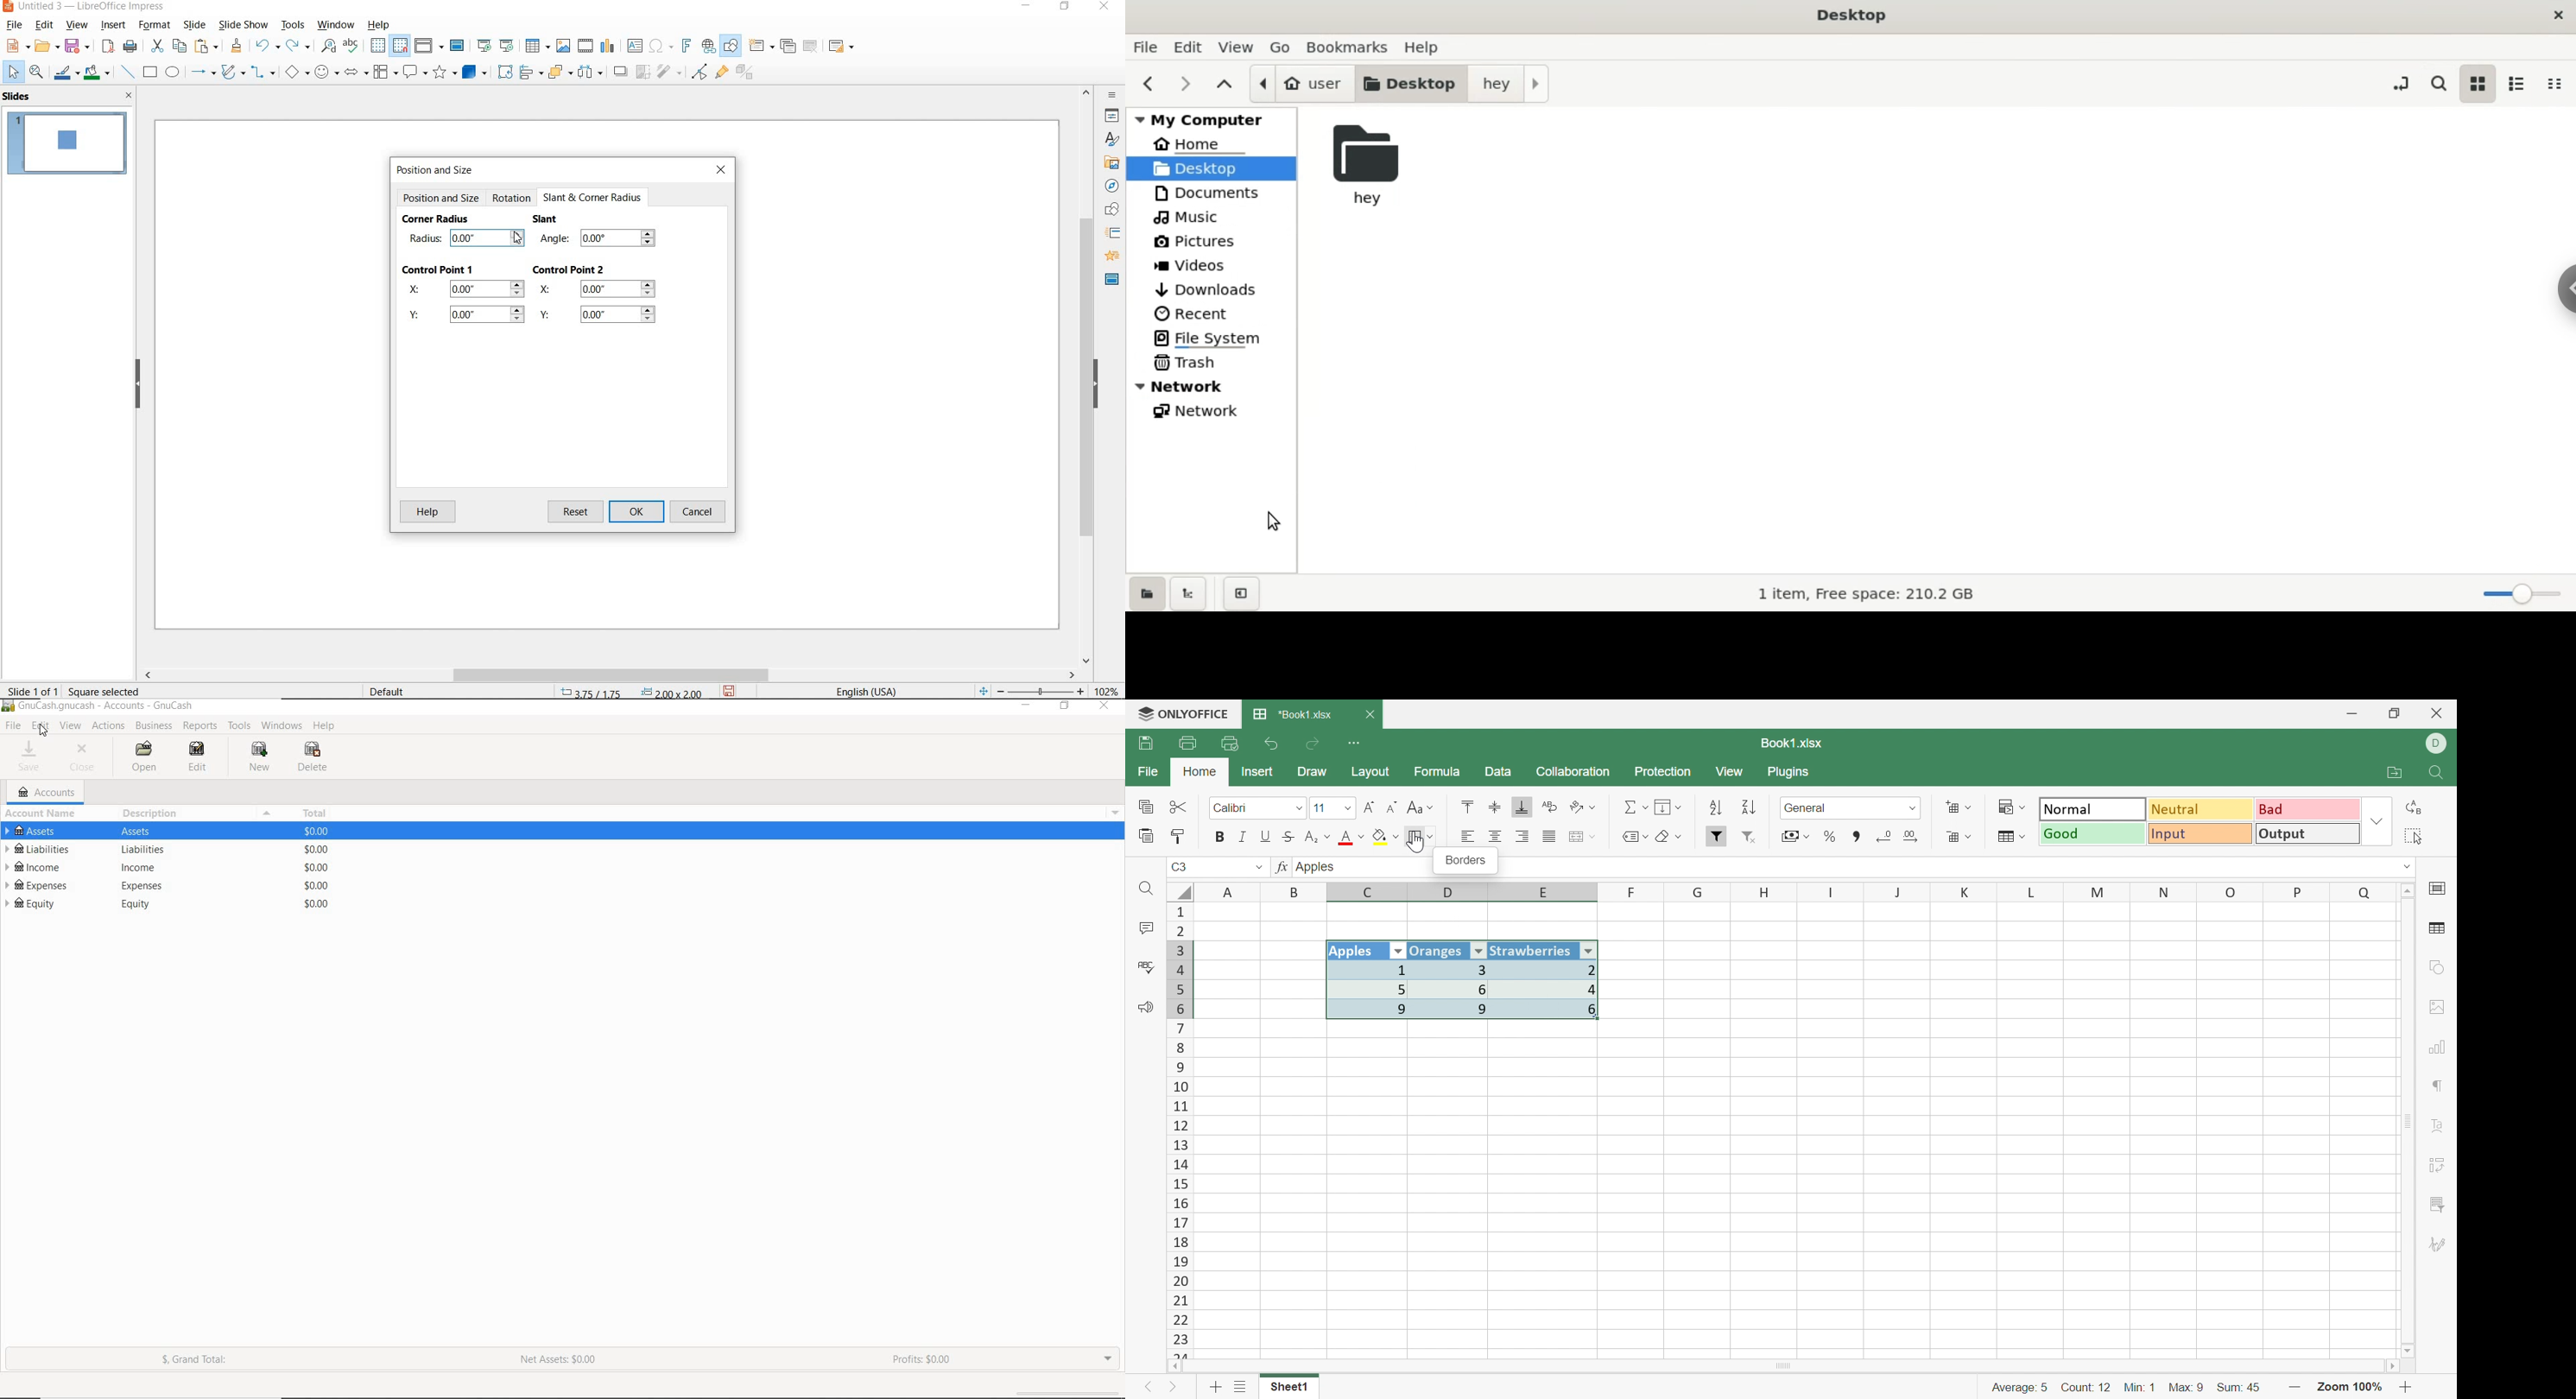  What do you see at coordinates (1370, 773) in the screenshot?
I see `Lyout` at bounding box center [1370, 773].